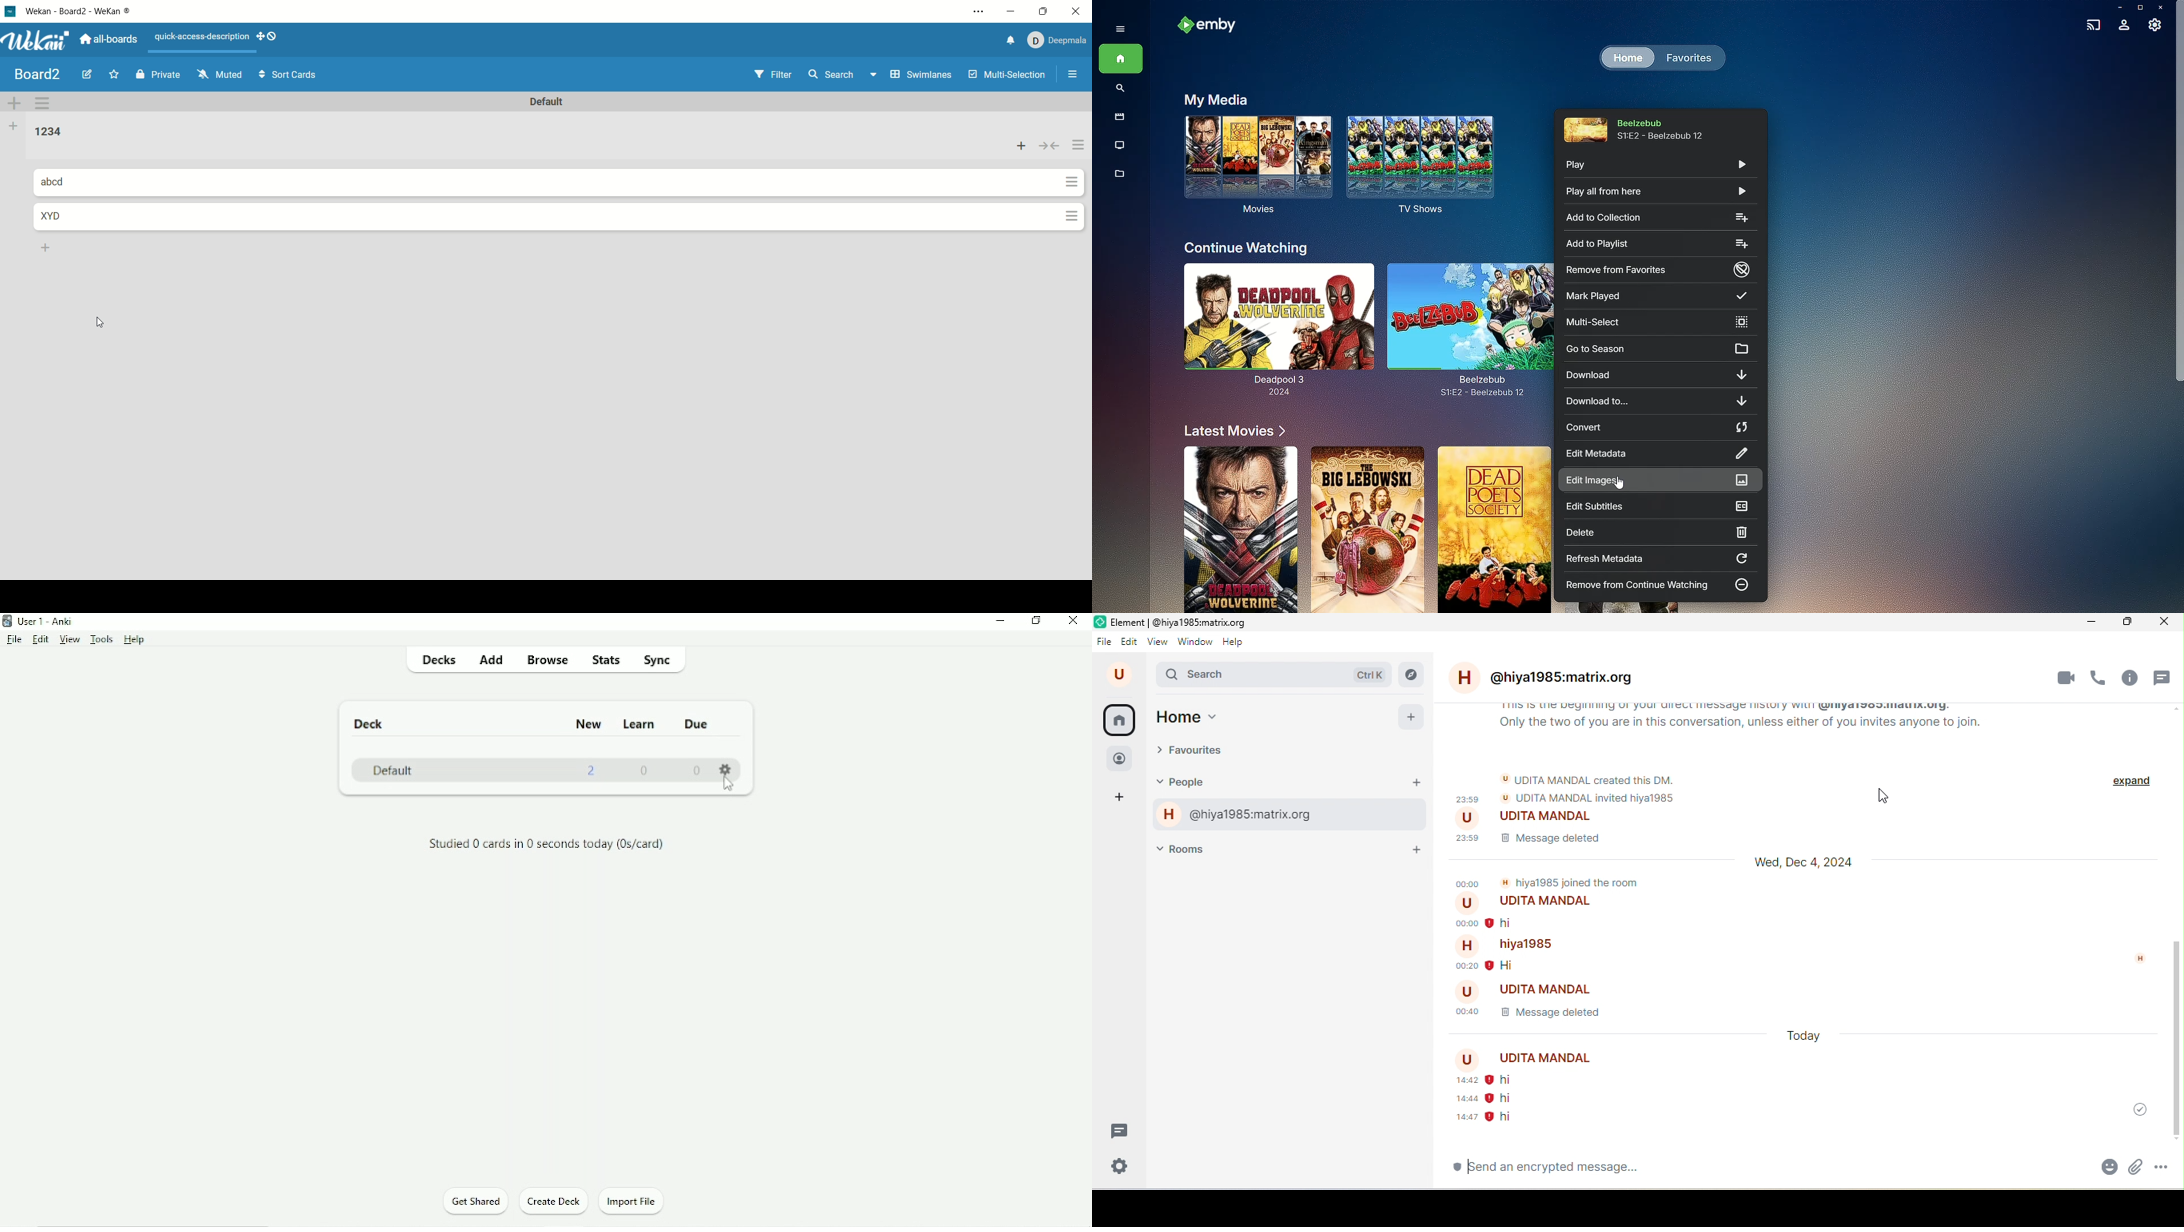  I want to click on emby, so click(1211, 26).